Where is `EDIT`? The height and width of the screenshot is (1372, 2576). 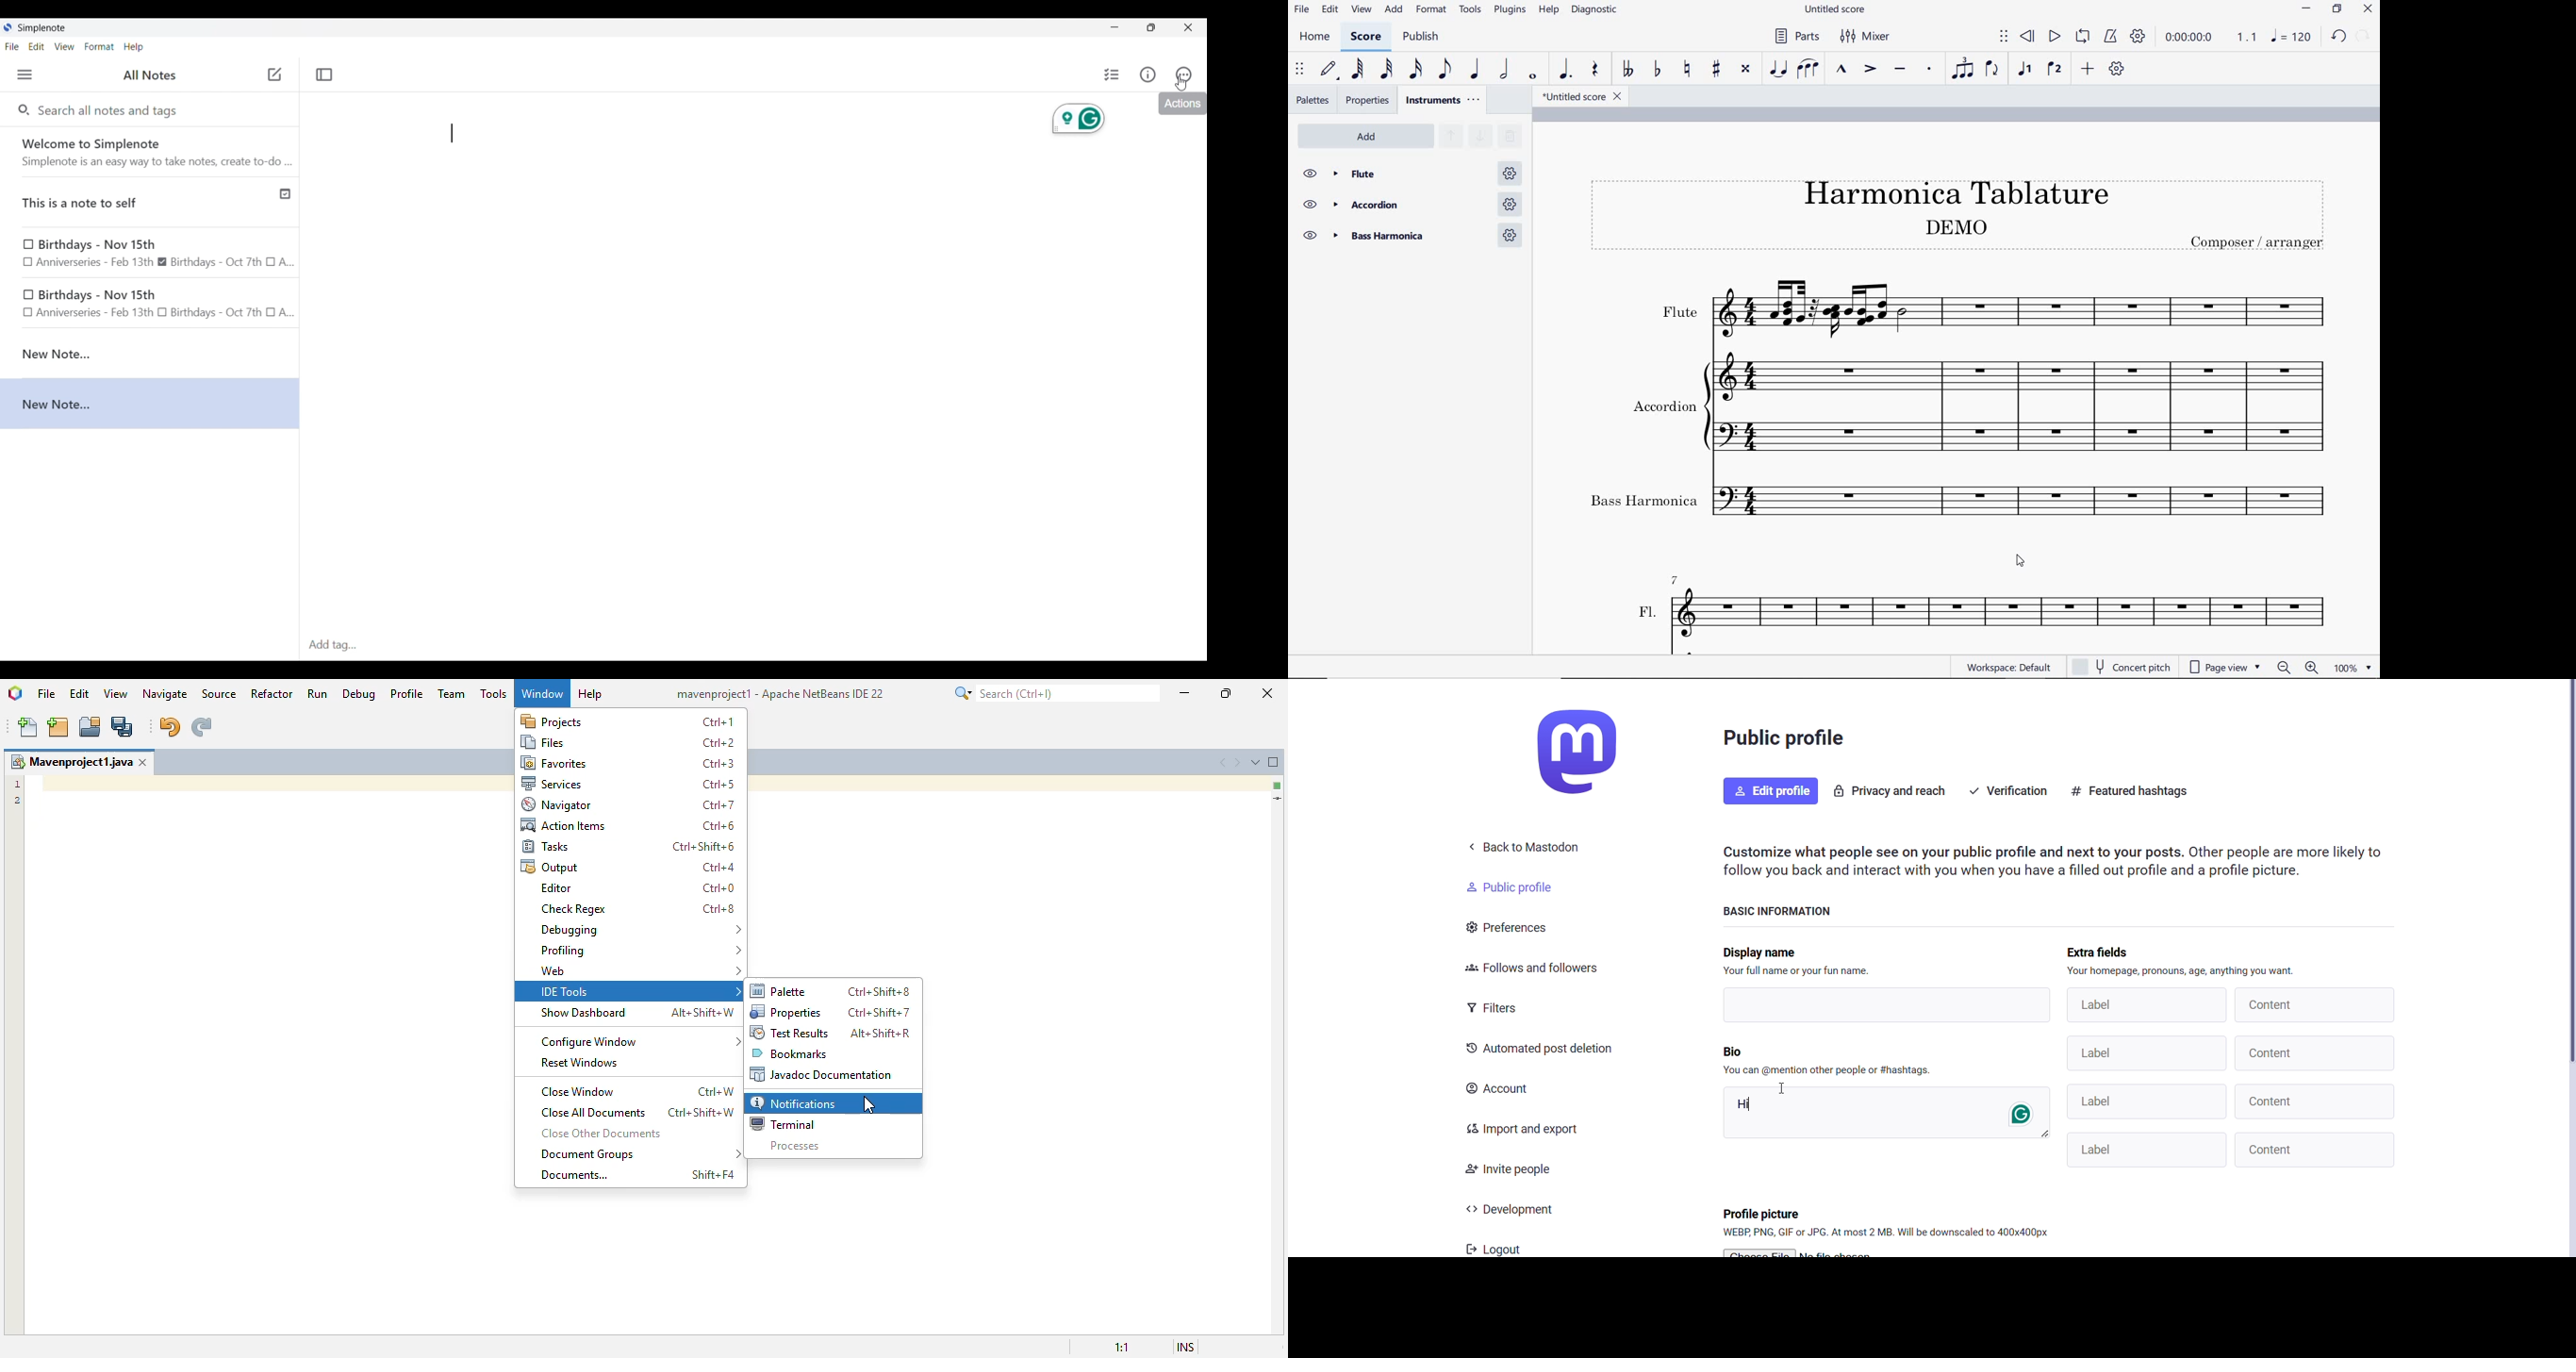 EDIT is located at coordinates (1329, 10).